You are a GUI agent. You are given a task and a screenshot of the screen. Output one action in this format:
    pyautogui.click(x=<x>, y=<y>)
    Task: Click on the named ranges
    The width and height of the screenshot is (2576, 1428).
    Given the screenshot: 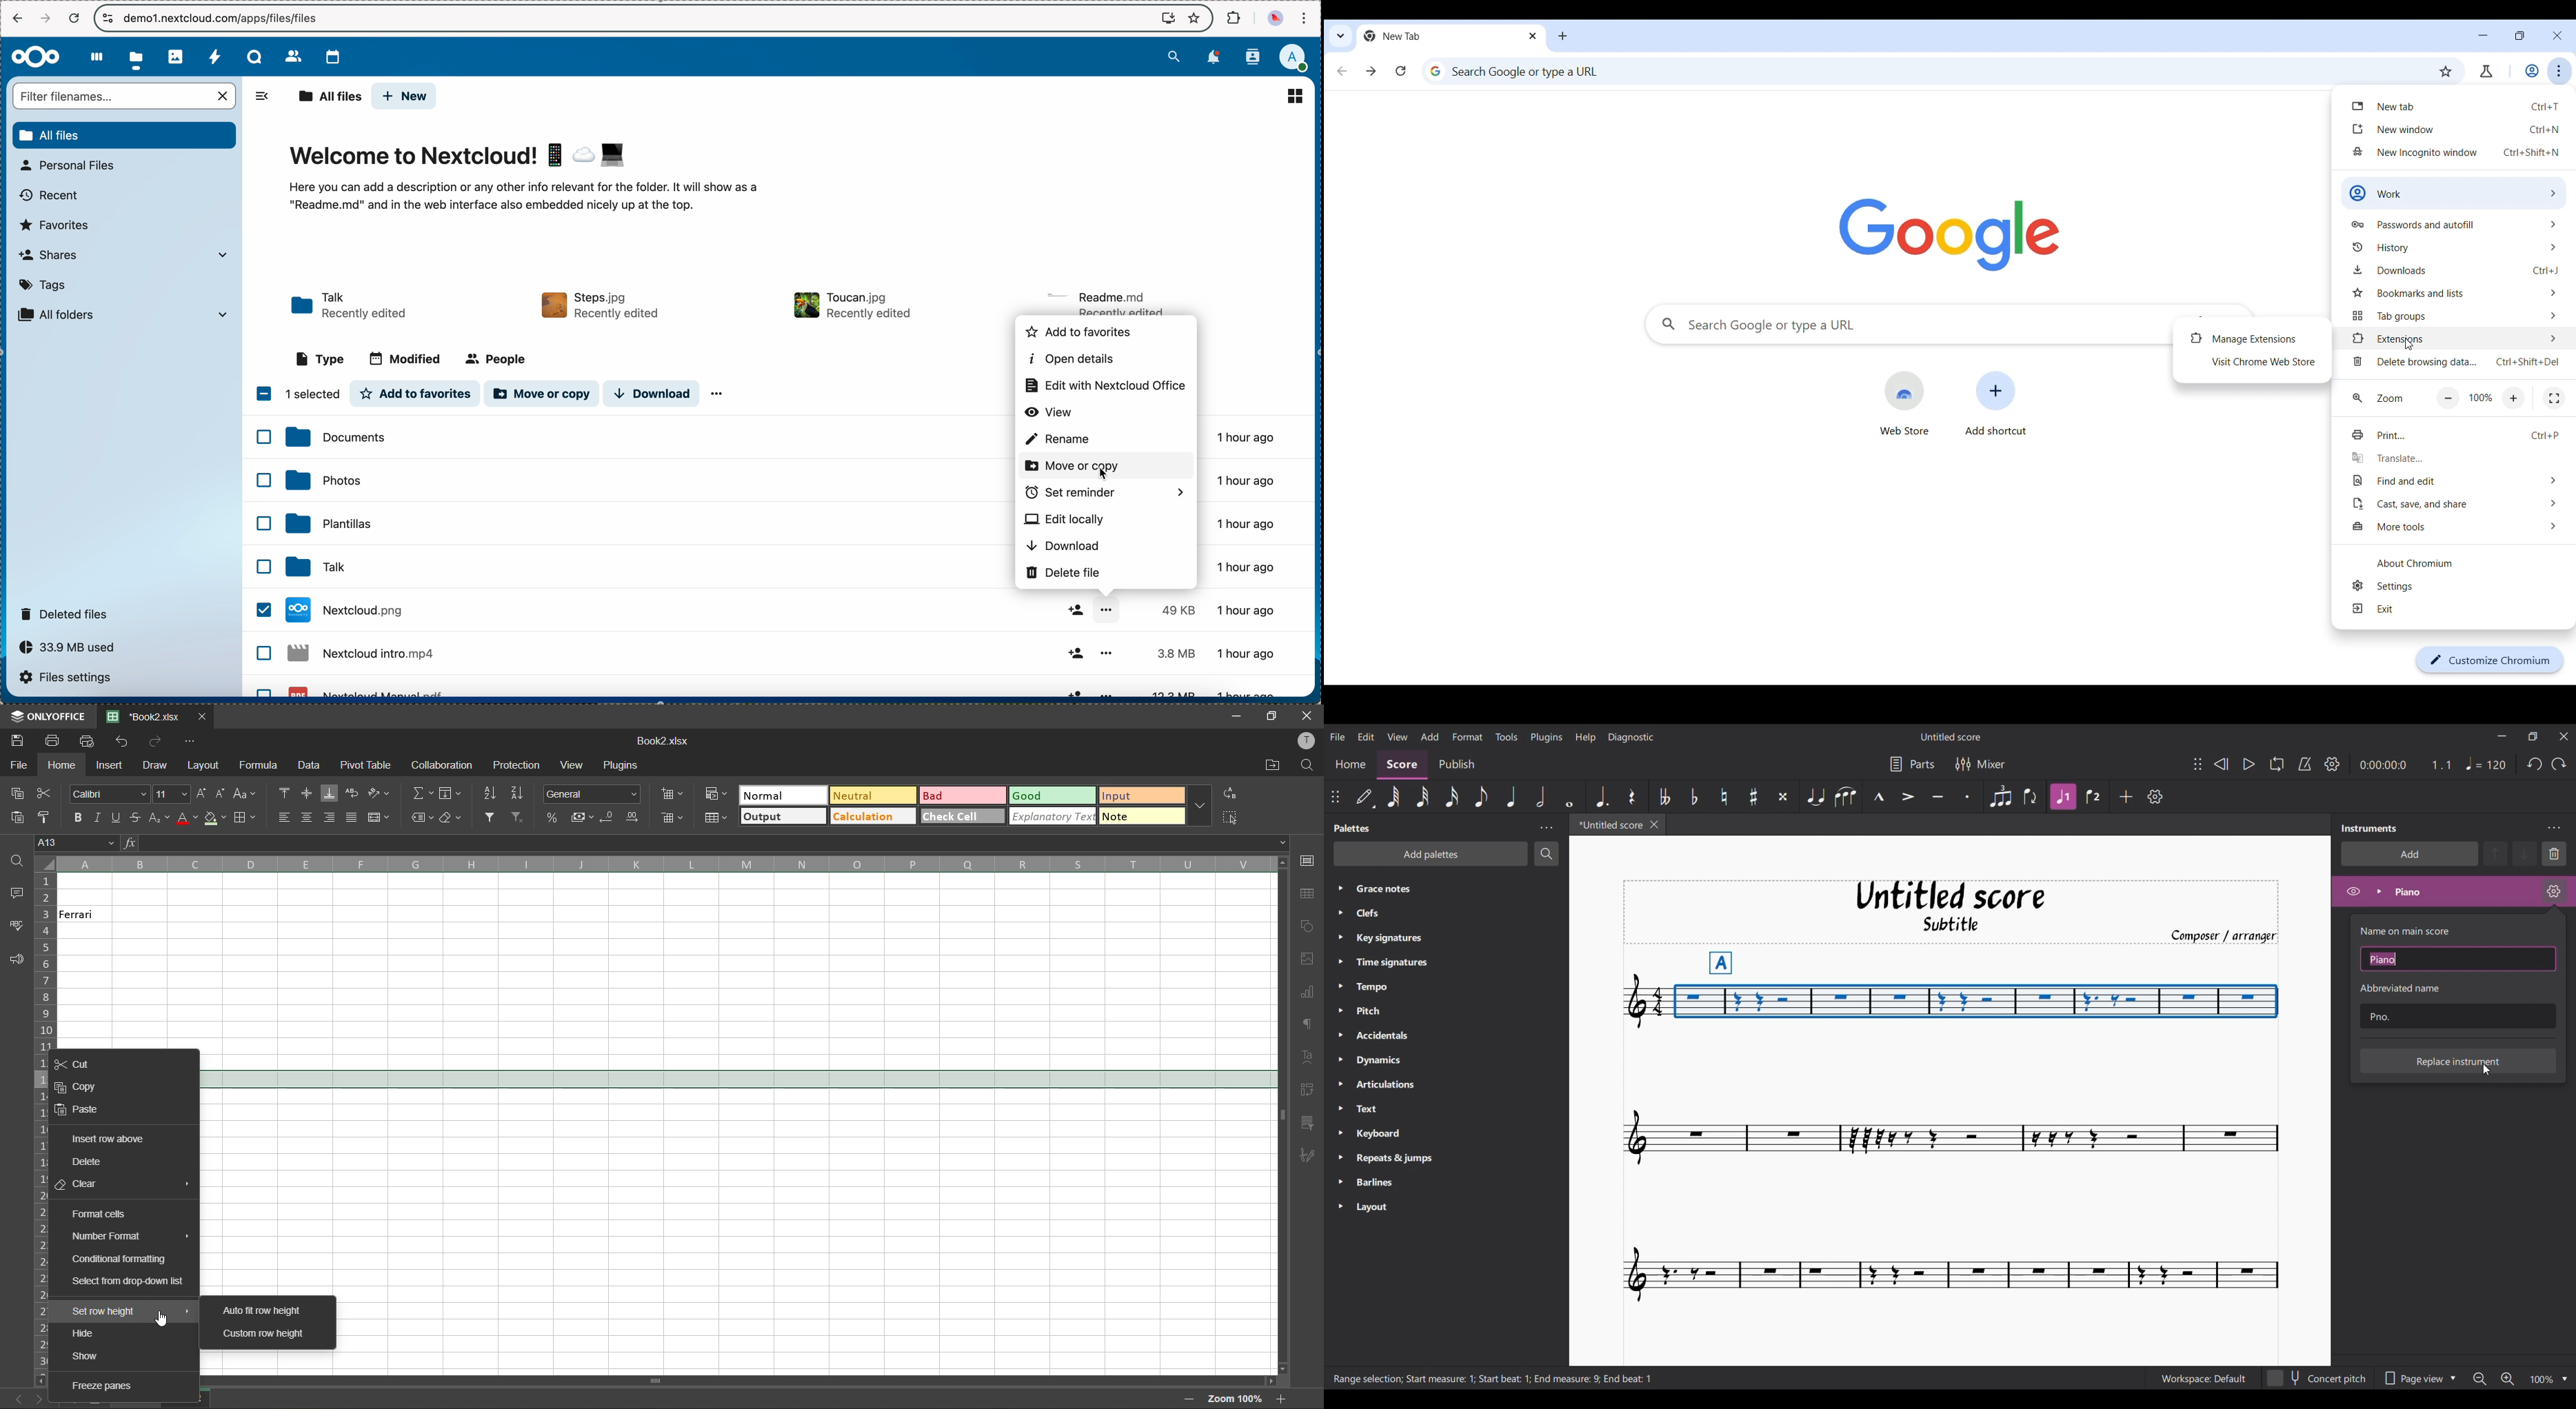 What is the action you would take?
    pyautogui.click(x=423, y=817)
    